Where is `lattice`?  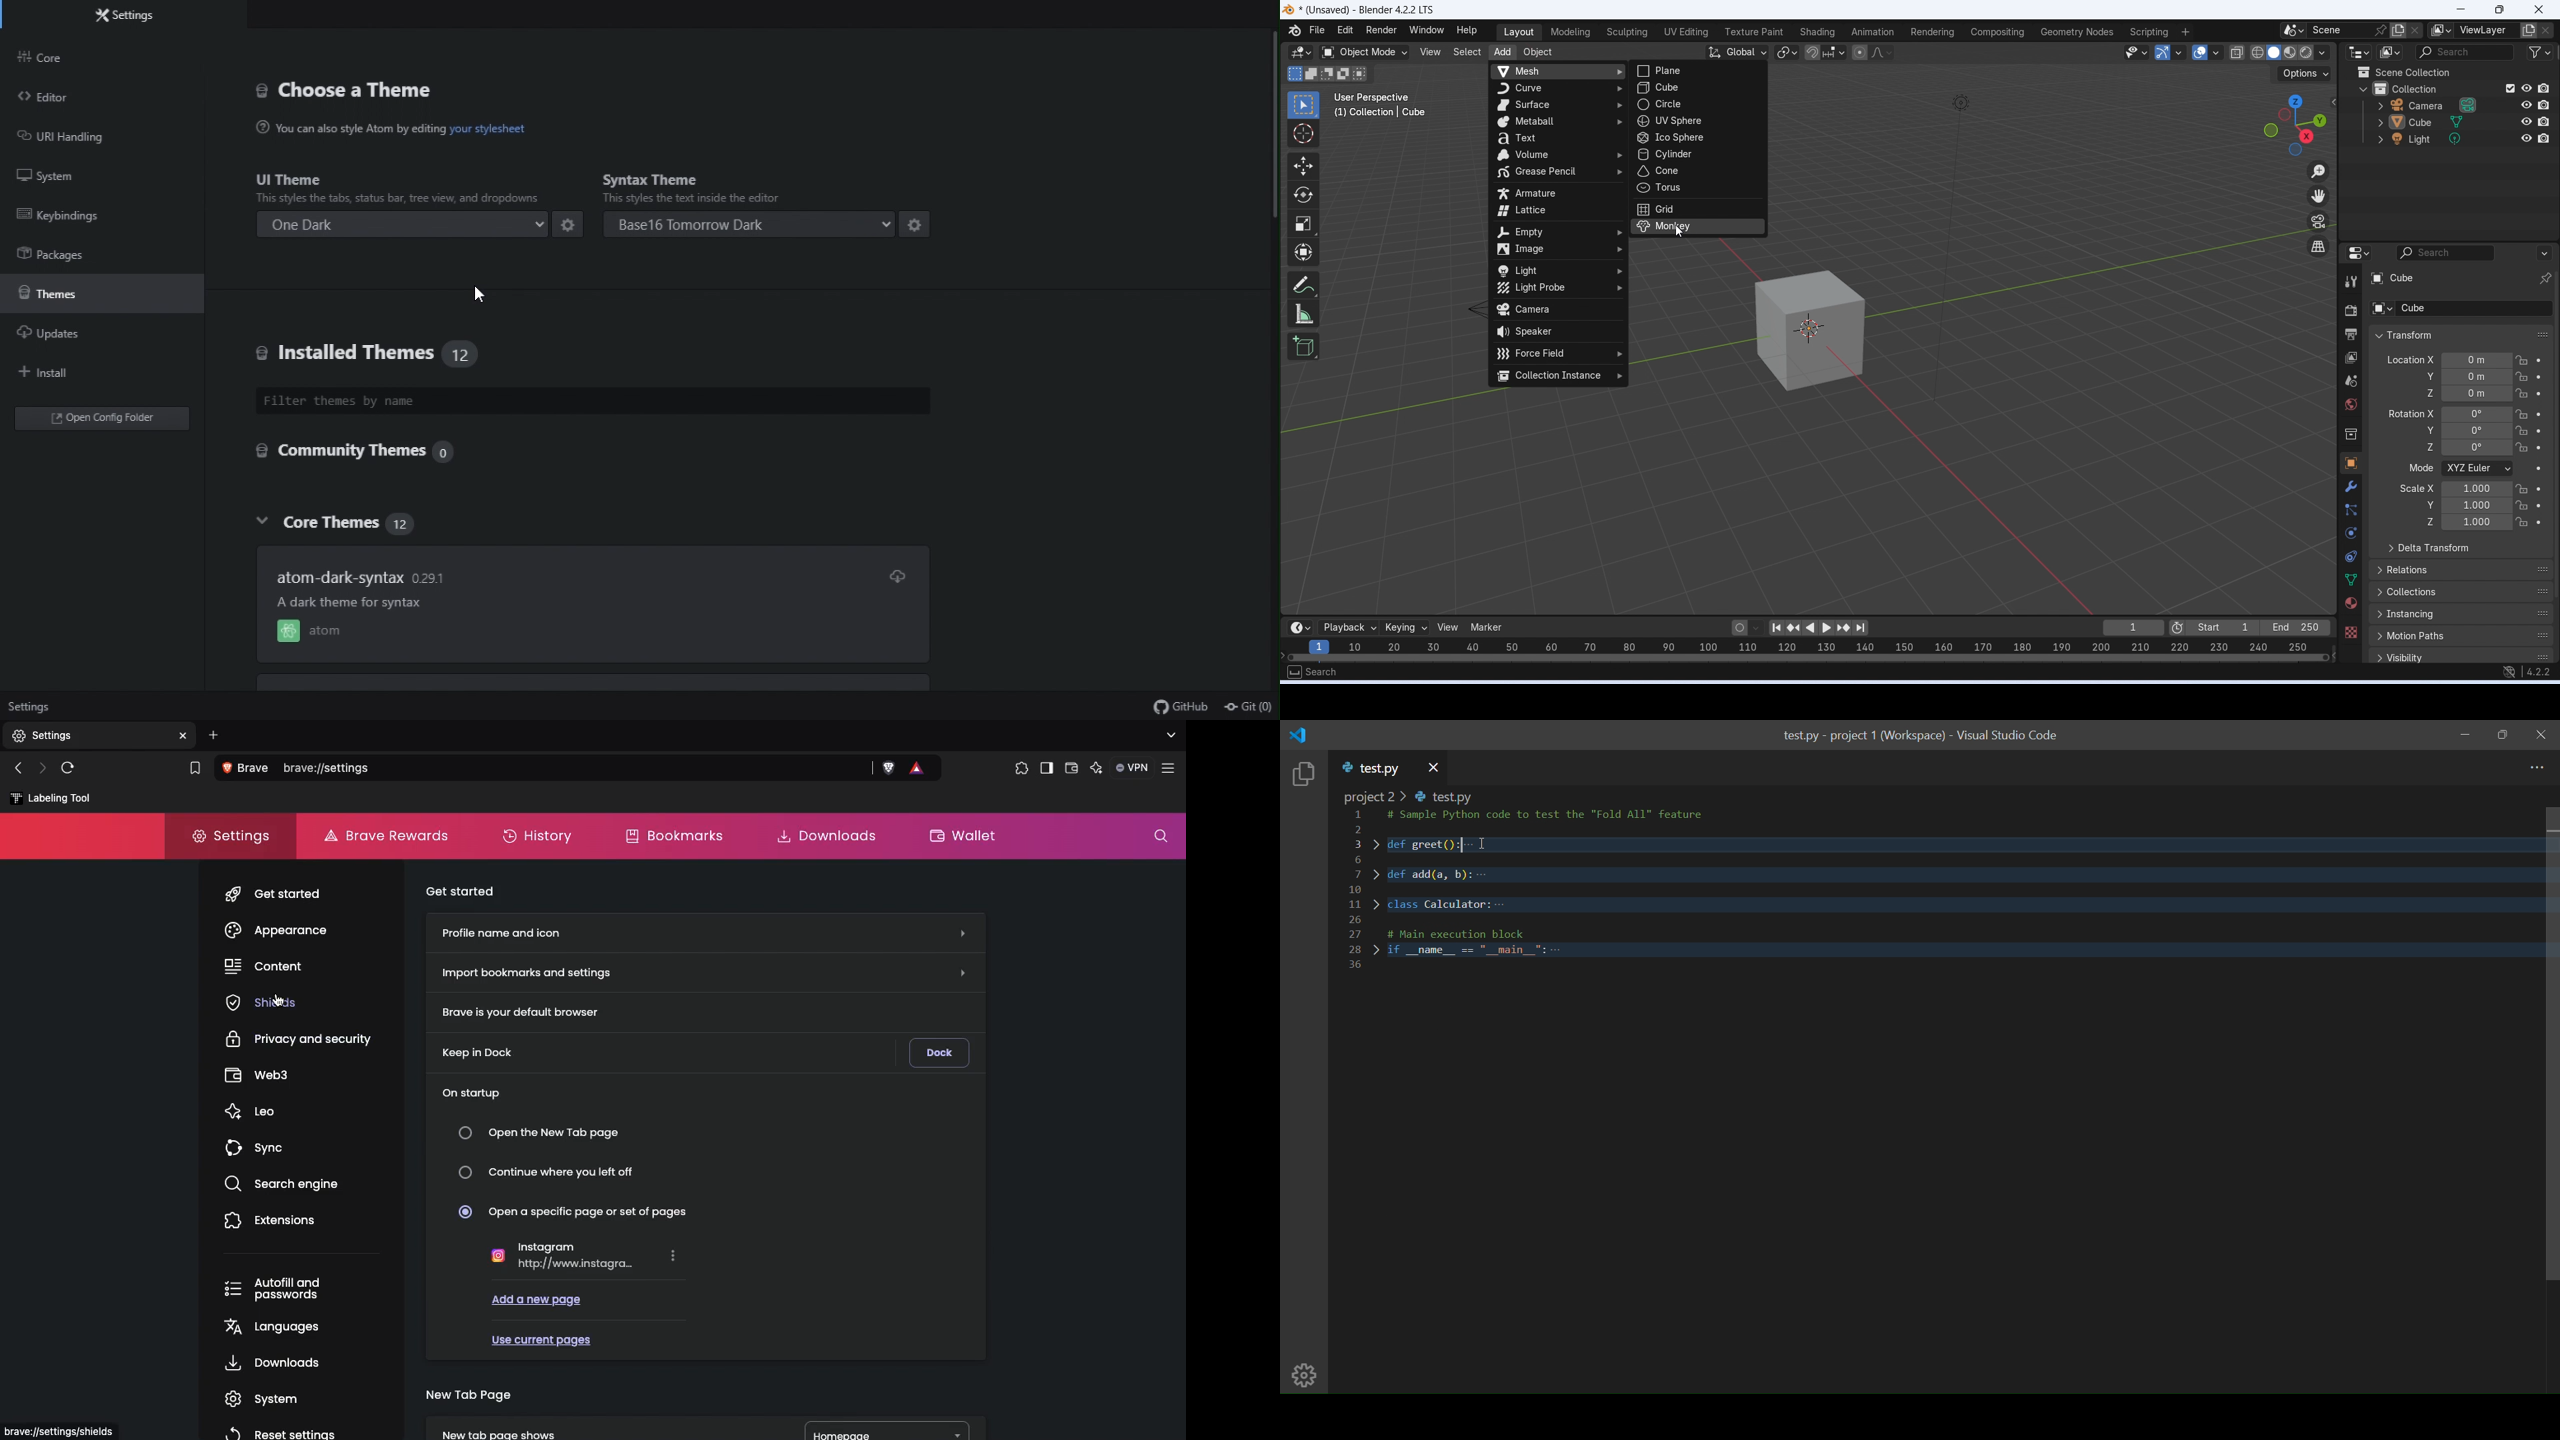
lattice is located at coordinates (1559, 211).